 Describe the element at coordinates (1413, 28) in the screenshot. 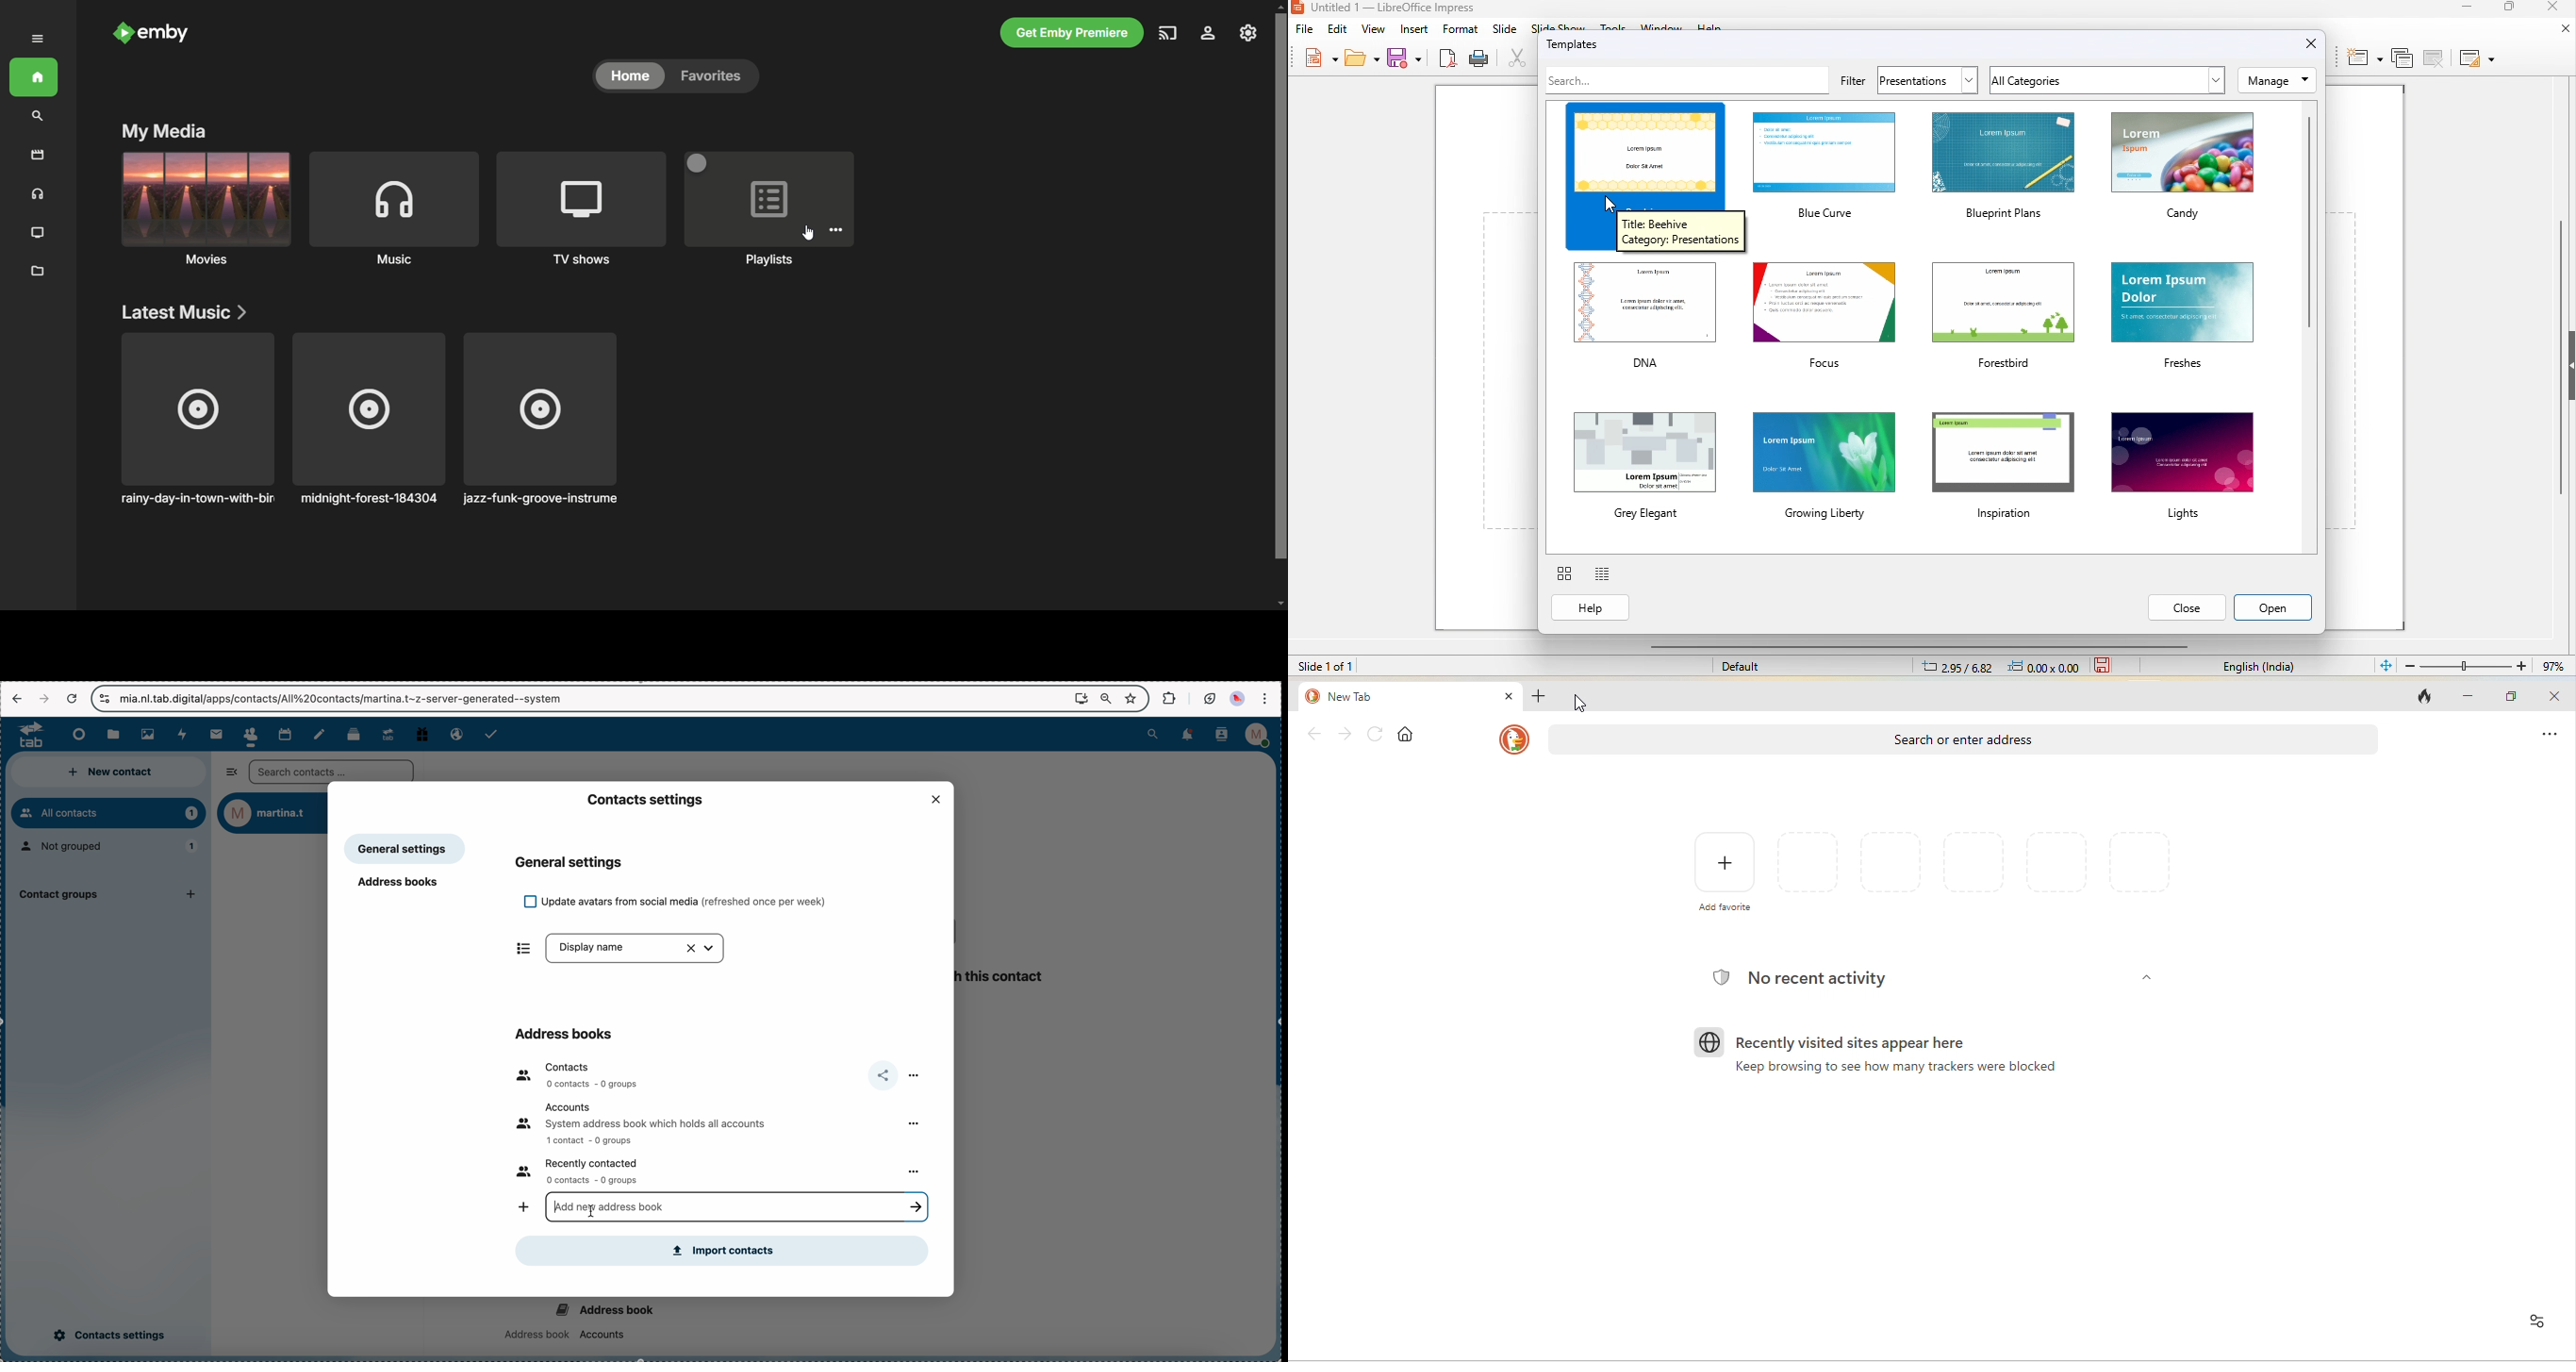

I see `insert` at that location.